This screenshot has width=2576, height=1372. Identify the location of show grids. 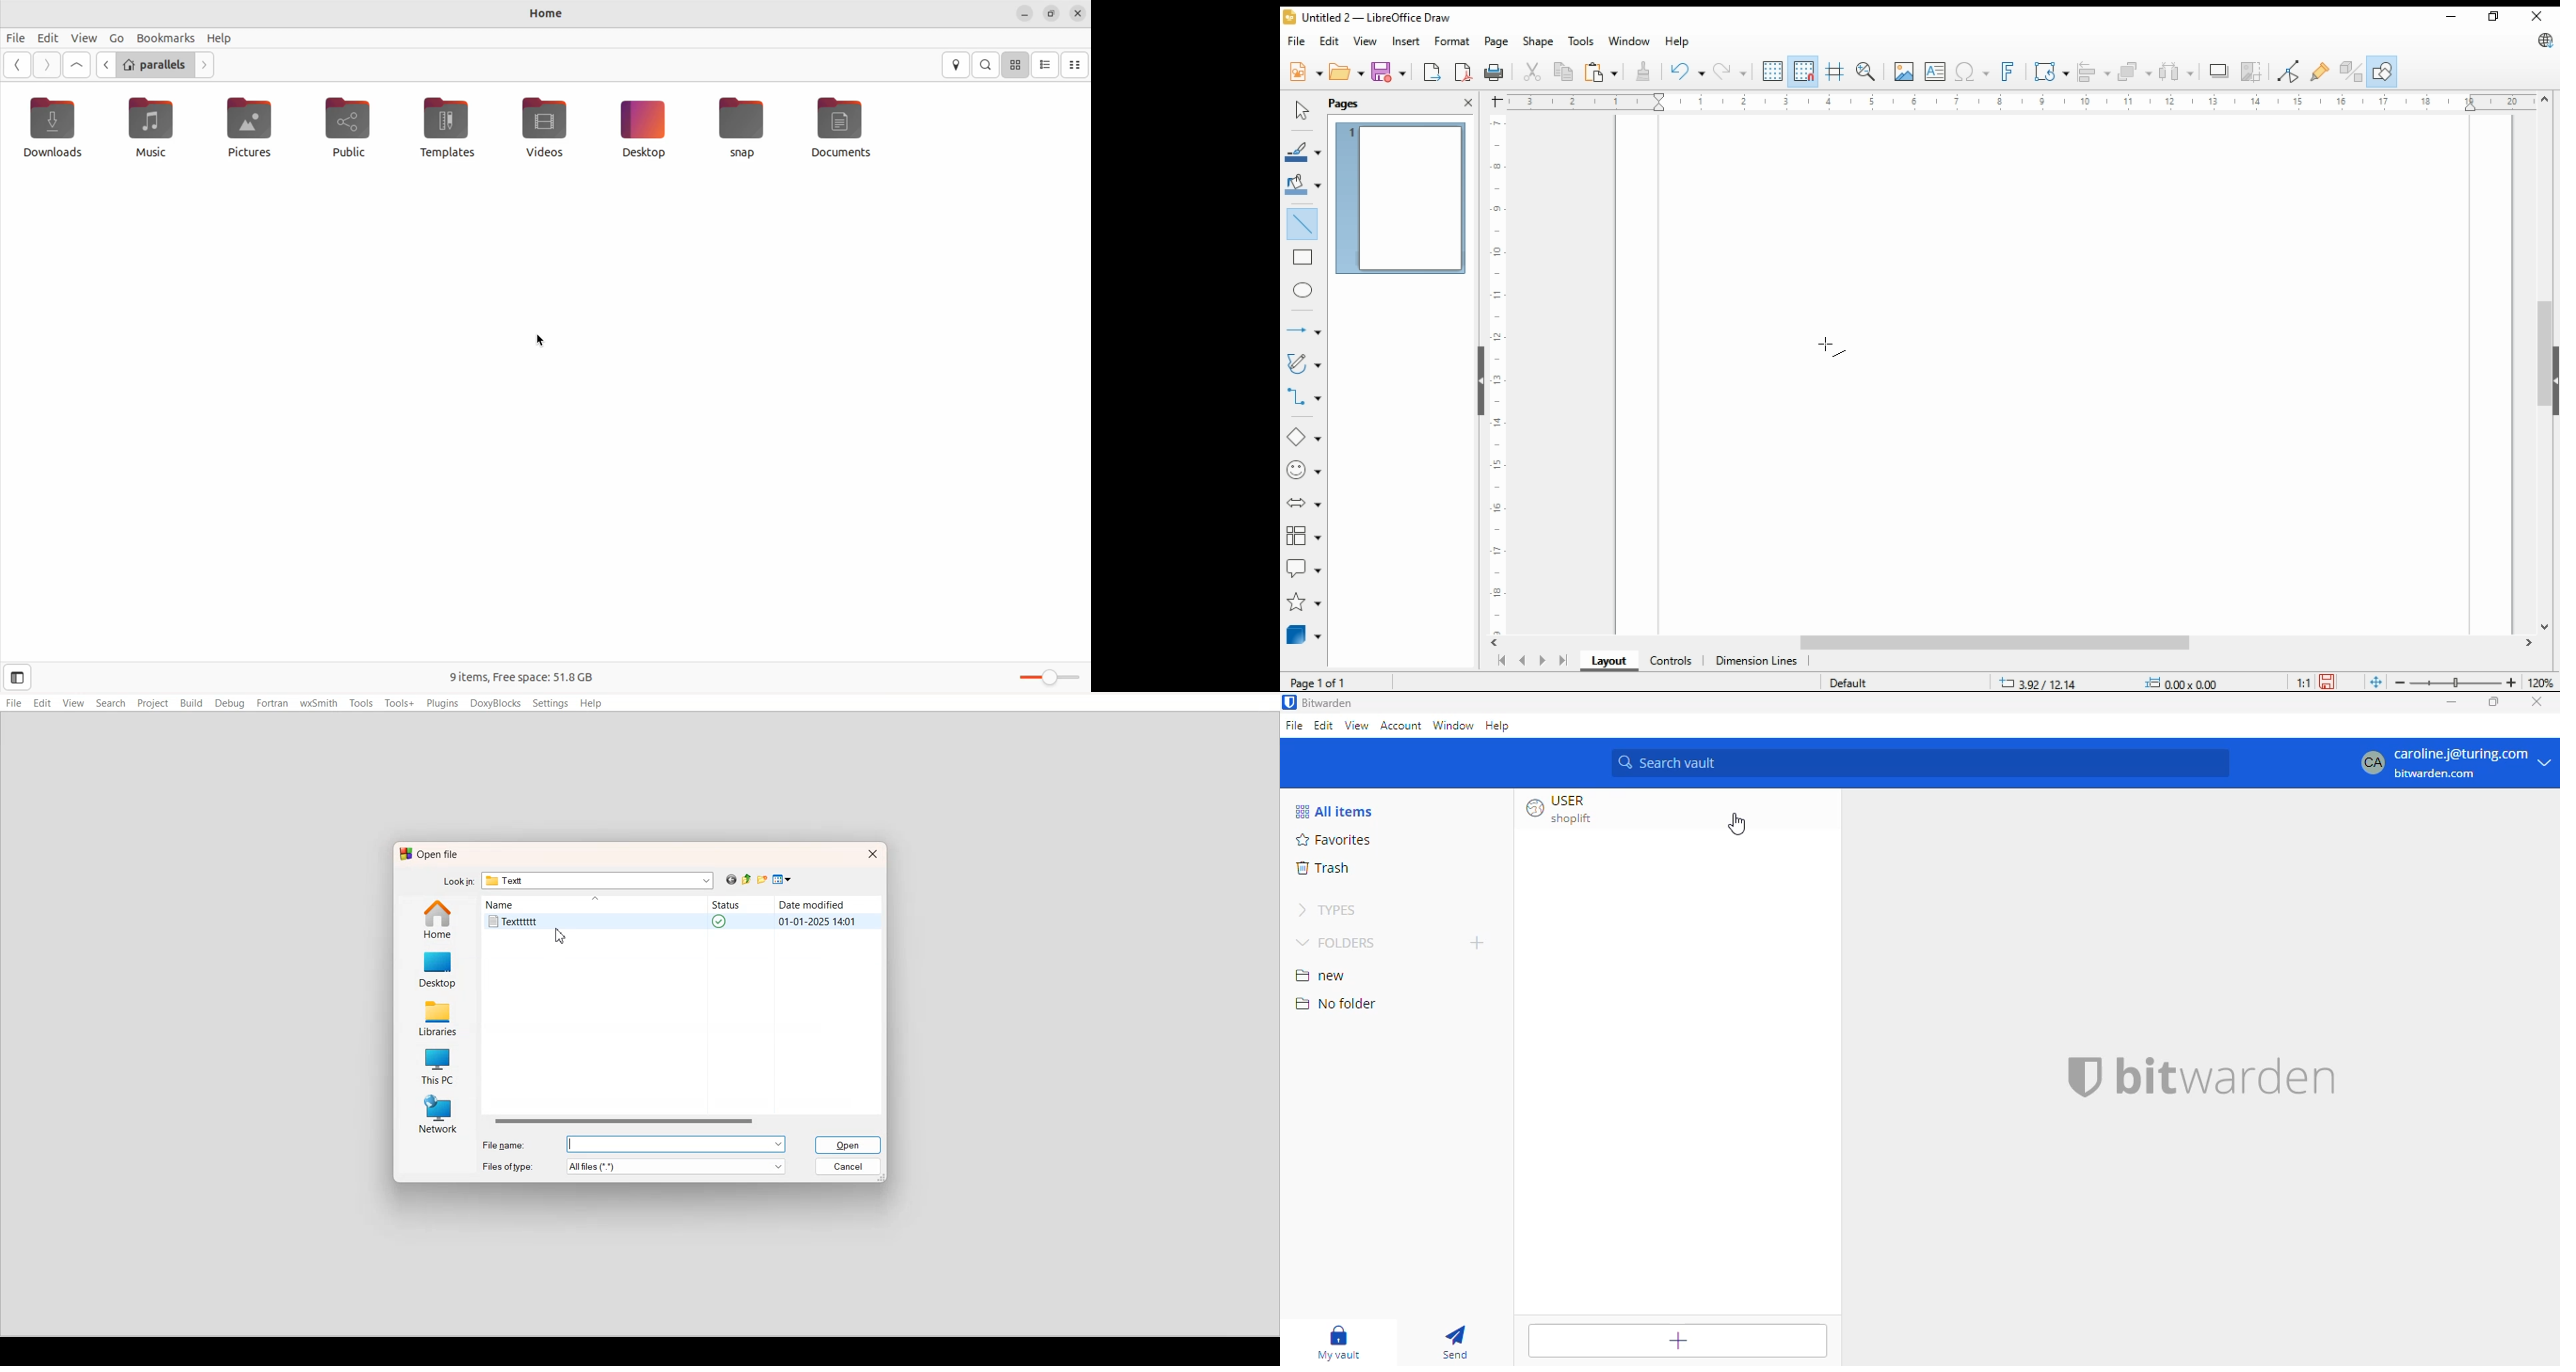
(1772, 71).